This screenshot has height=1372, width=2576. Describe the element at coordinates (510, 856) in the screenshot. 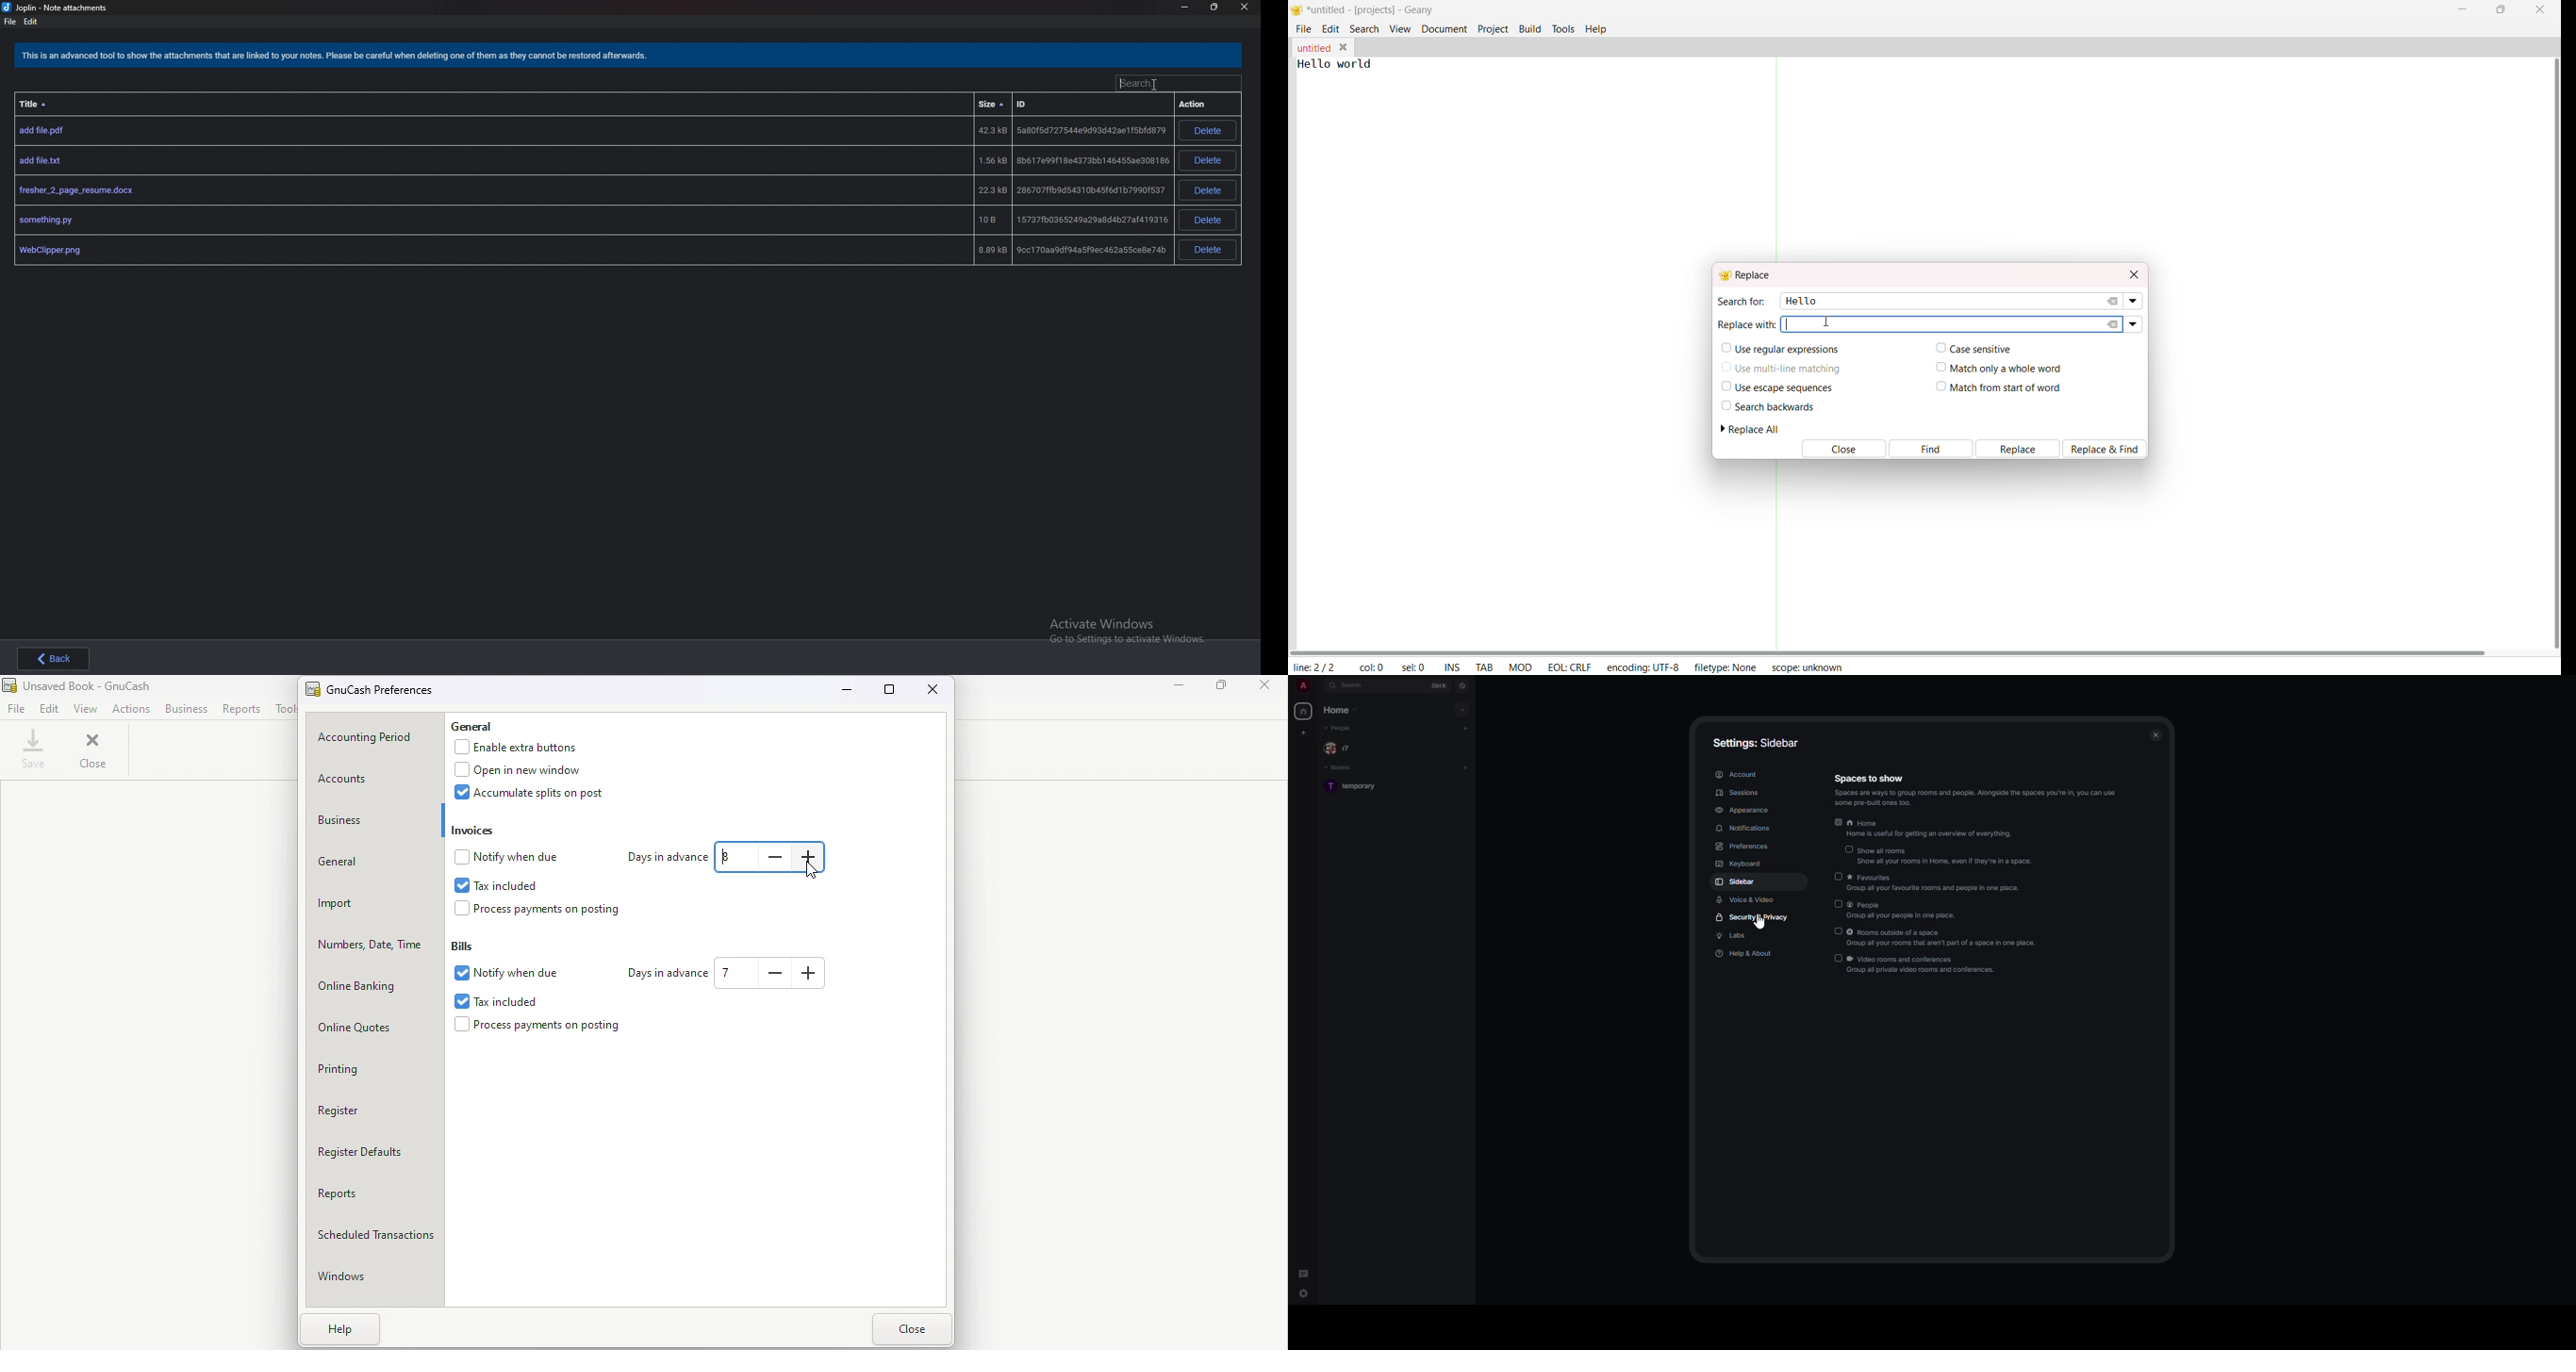

I see `Notify when due` at that location.